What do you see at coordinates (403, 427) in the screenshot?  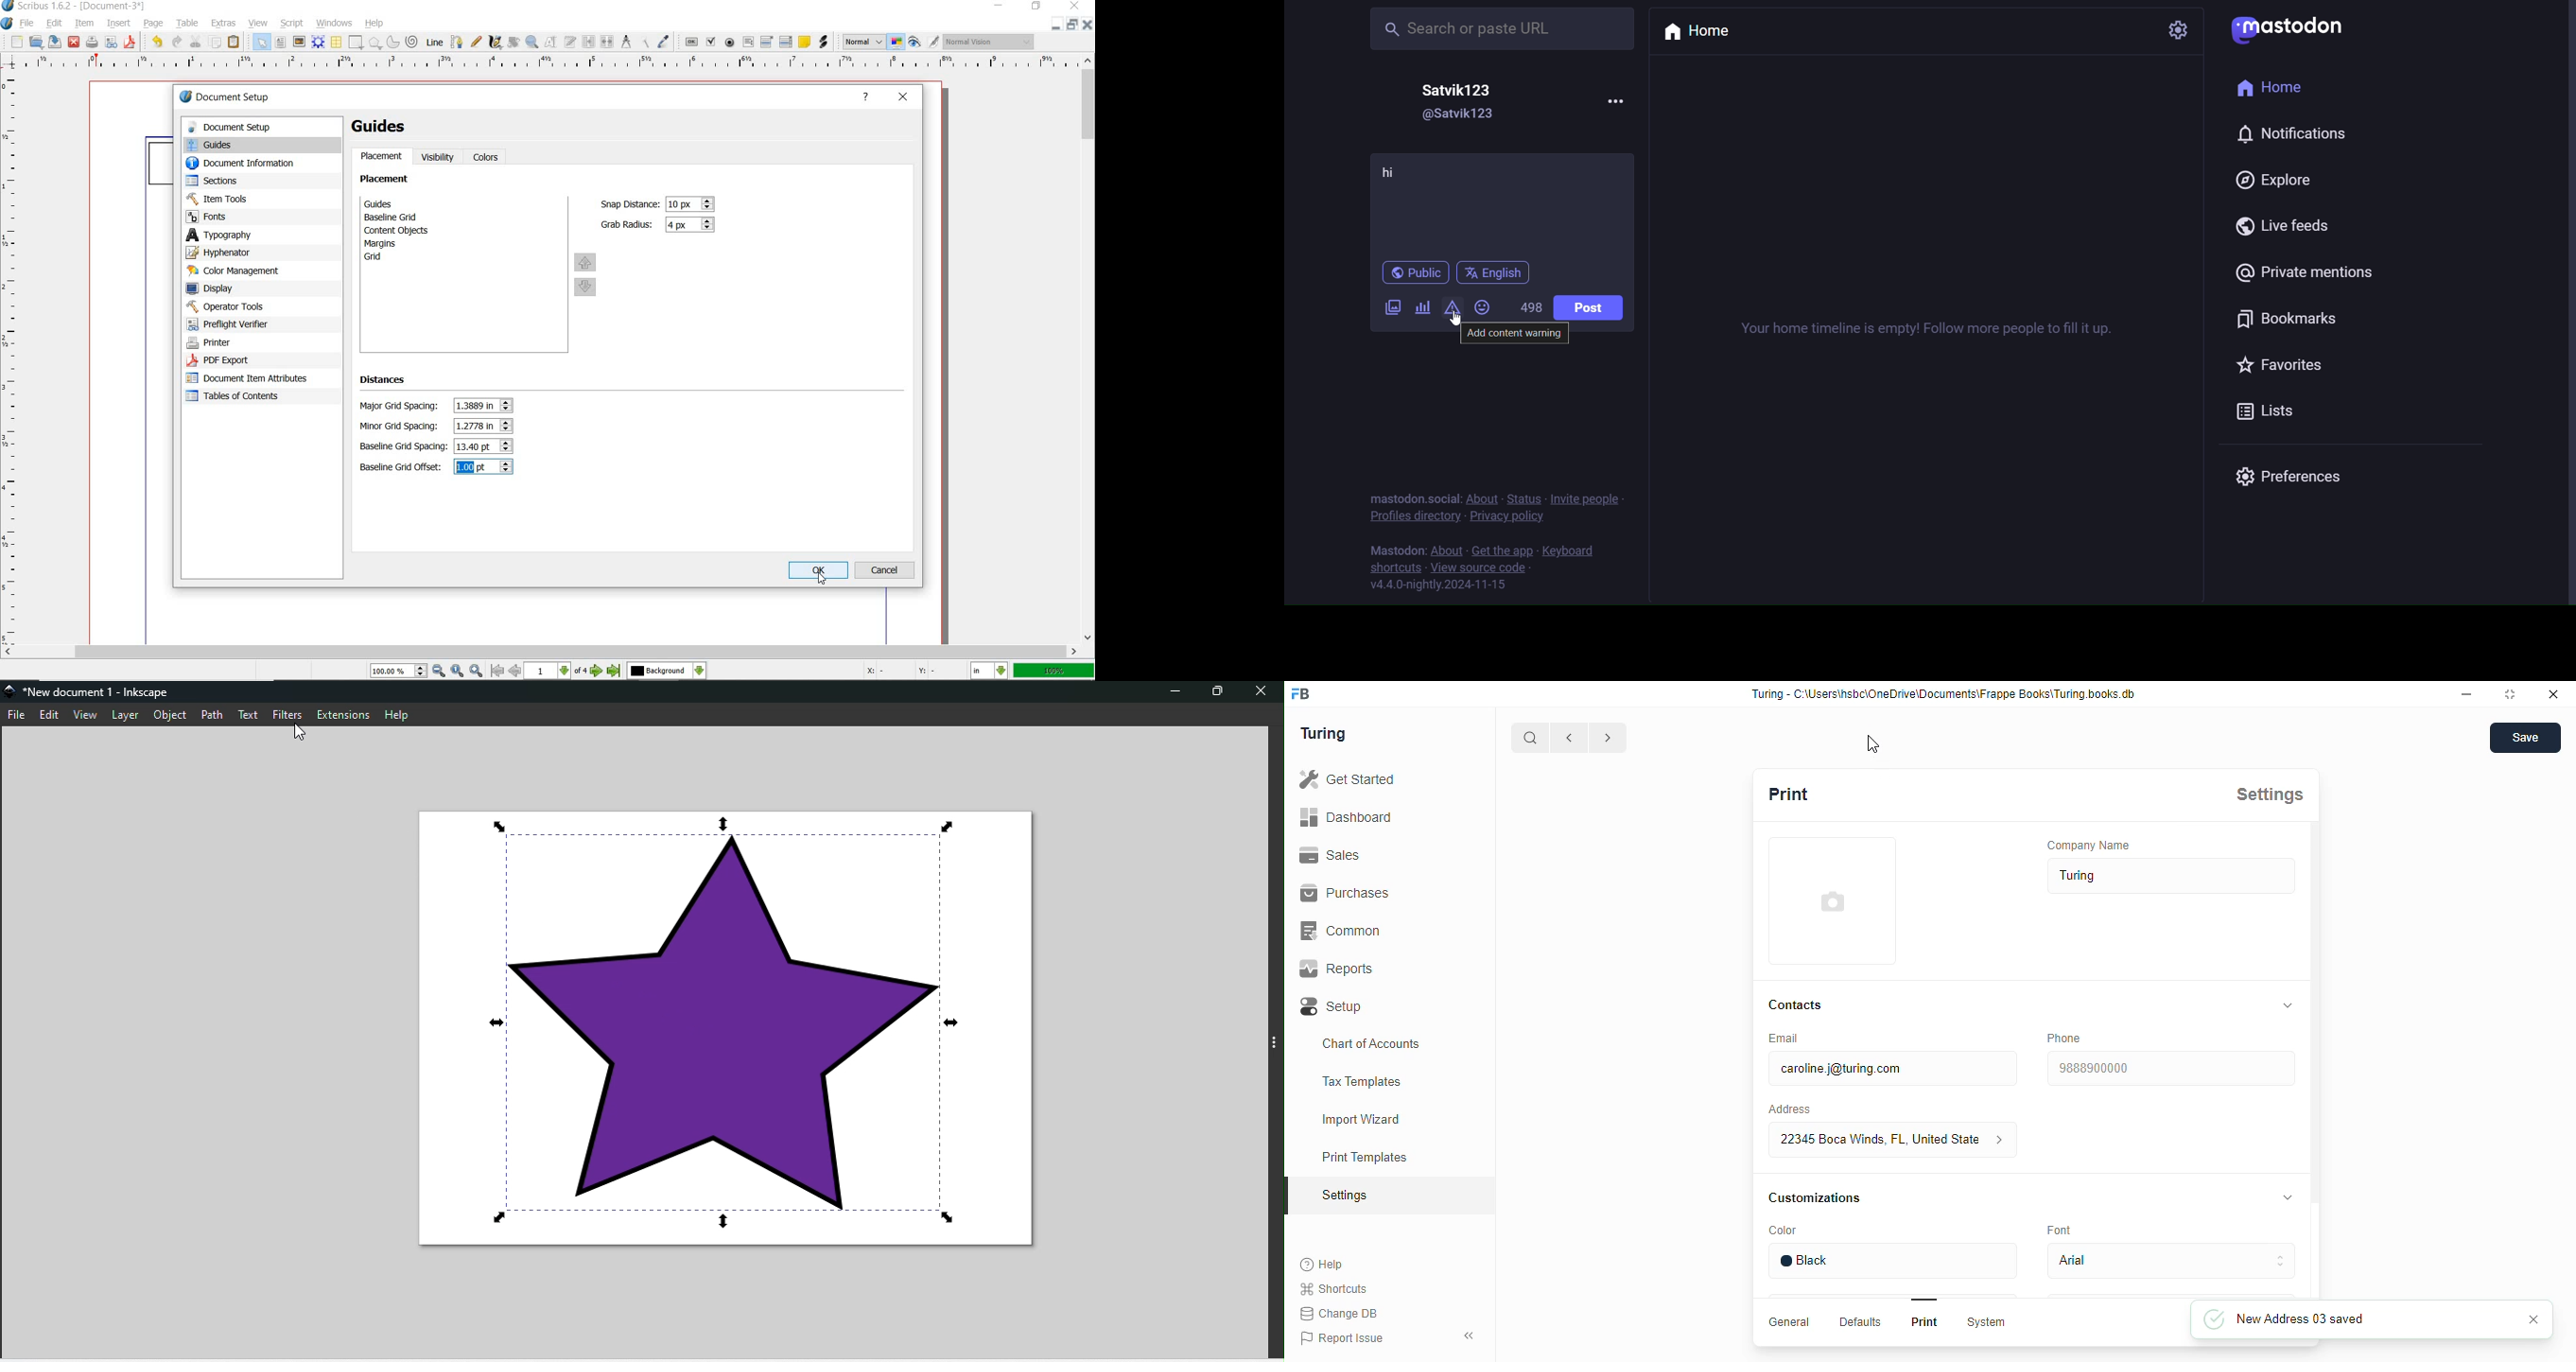 I see `Minor Grid Spacing:` at bounding box center [403, 427].